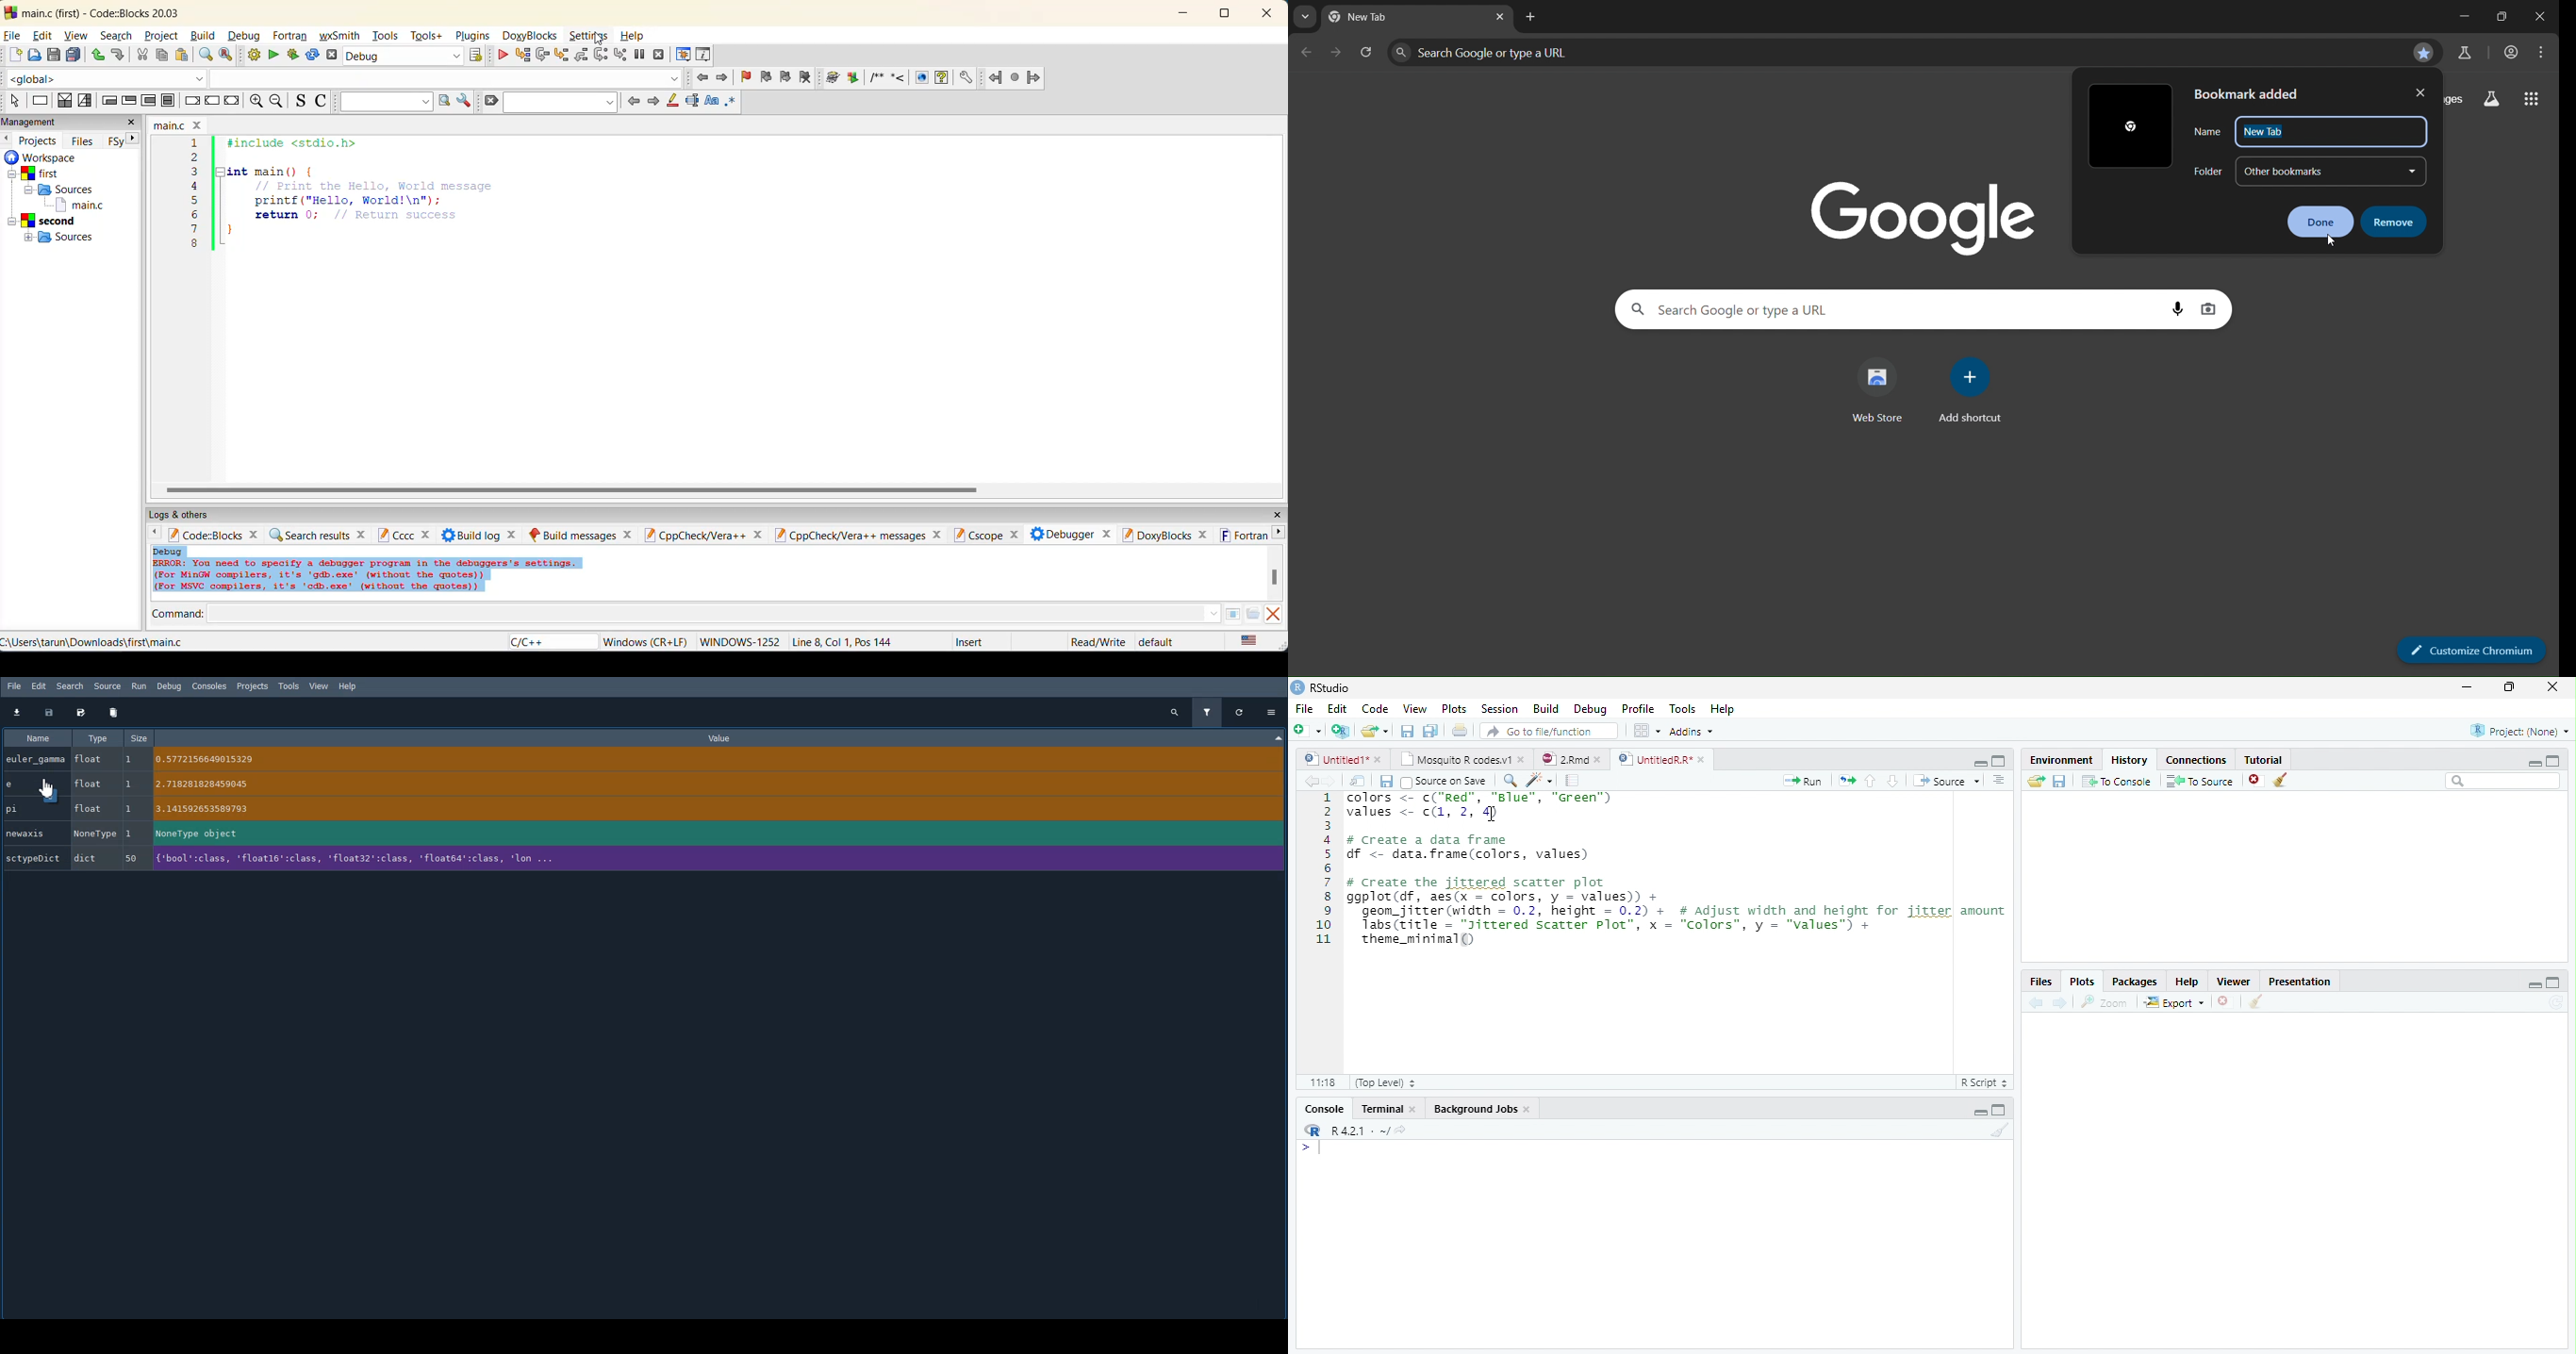  I want to click on New File, so click(1308, 731).